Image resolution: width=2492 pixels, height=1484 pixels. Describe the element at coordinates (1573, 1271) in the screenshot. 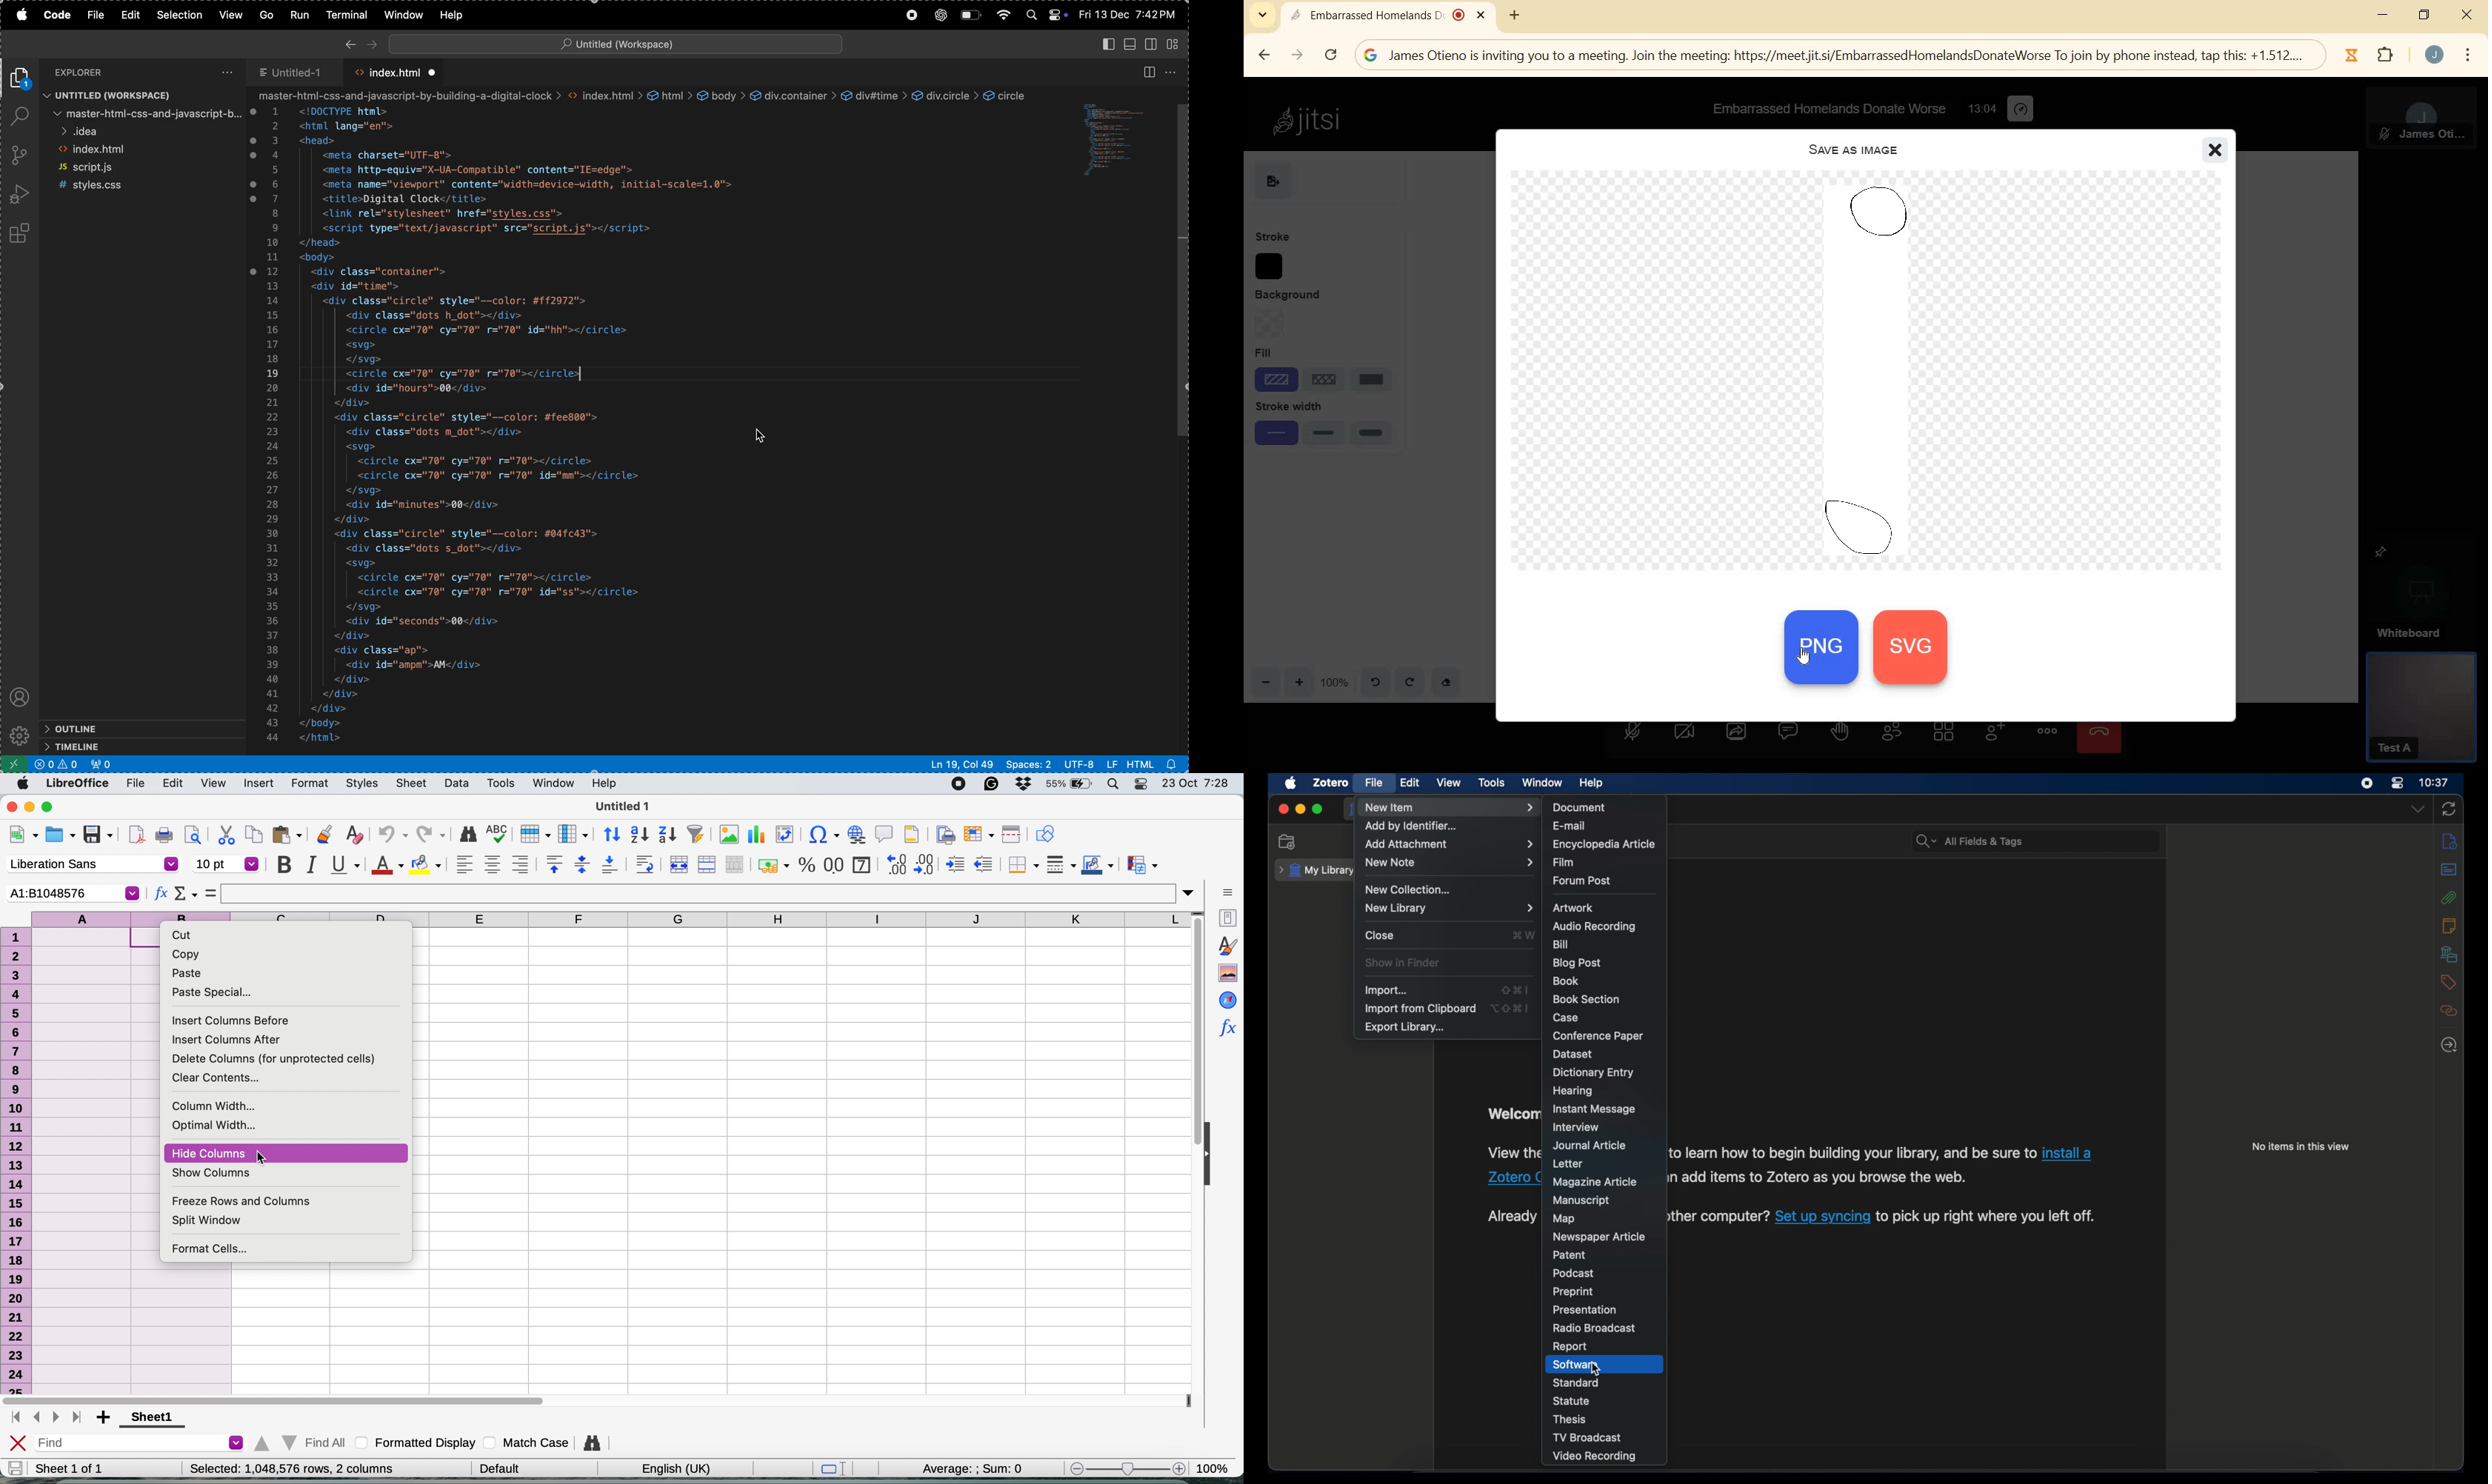

I see `podcast` at that location.